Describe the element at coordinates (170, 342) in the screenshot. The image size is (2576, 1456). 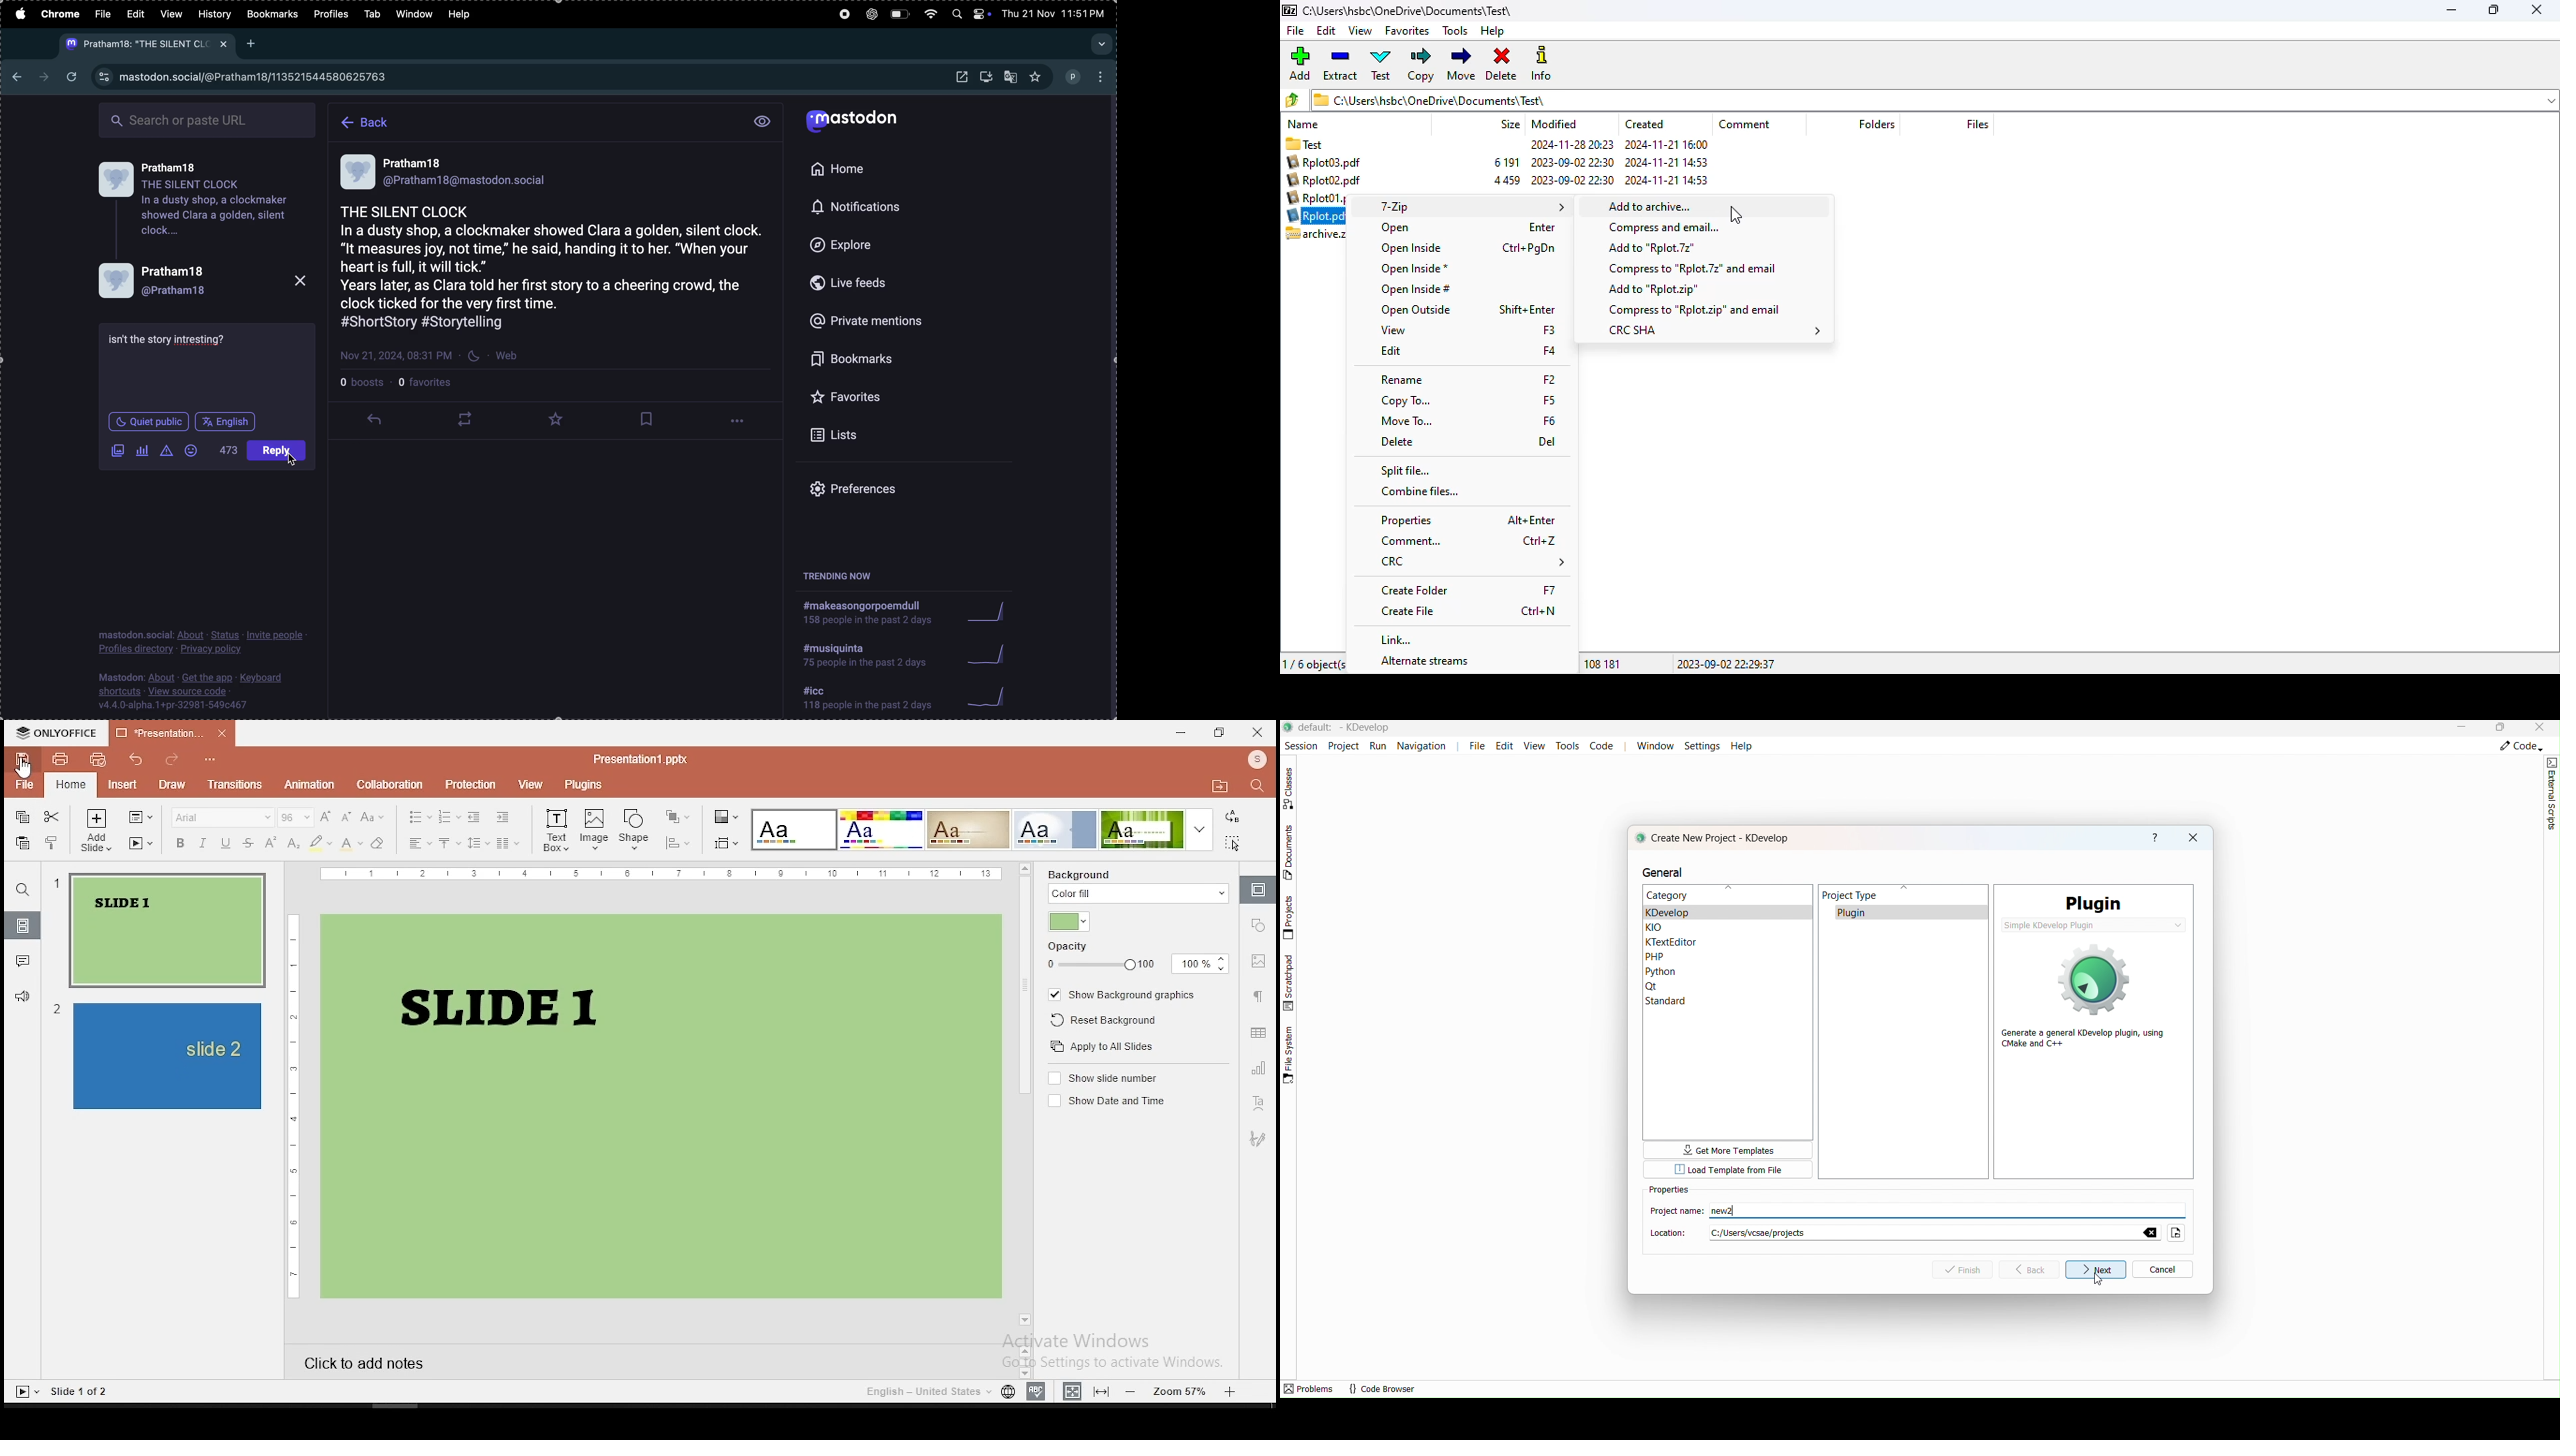
I see `content` at that location.